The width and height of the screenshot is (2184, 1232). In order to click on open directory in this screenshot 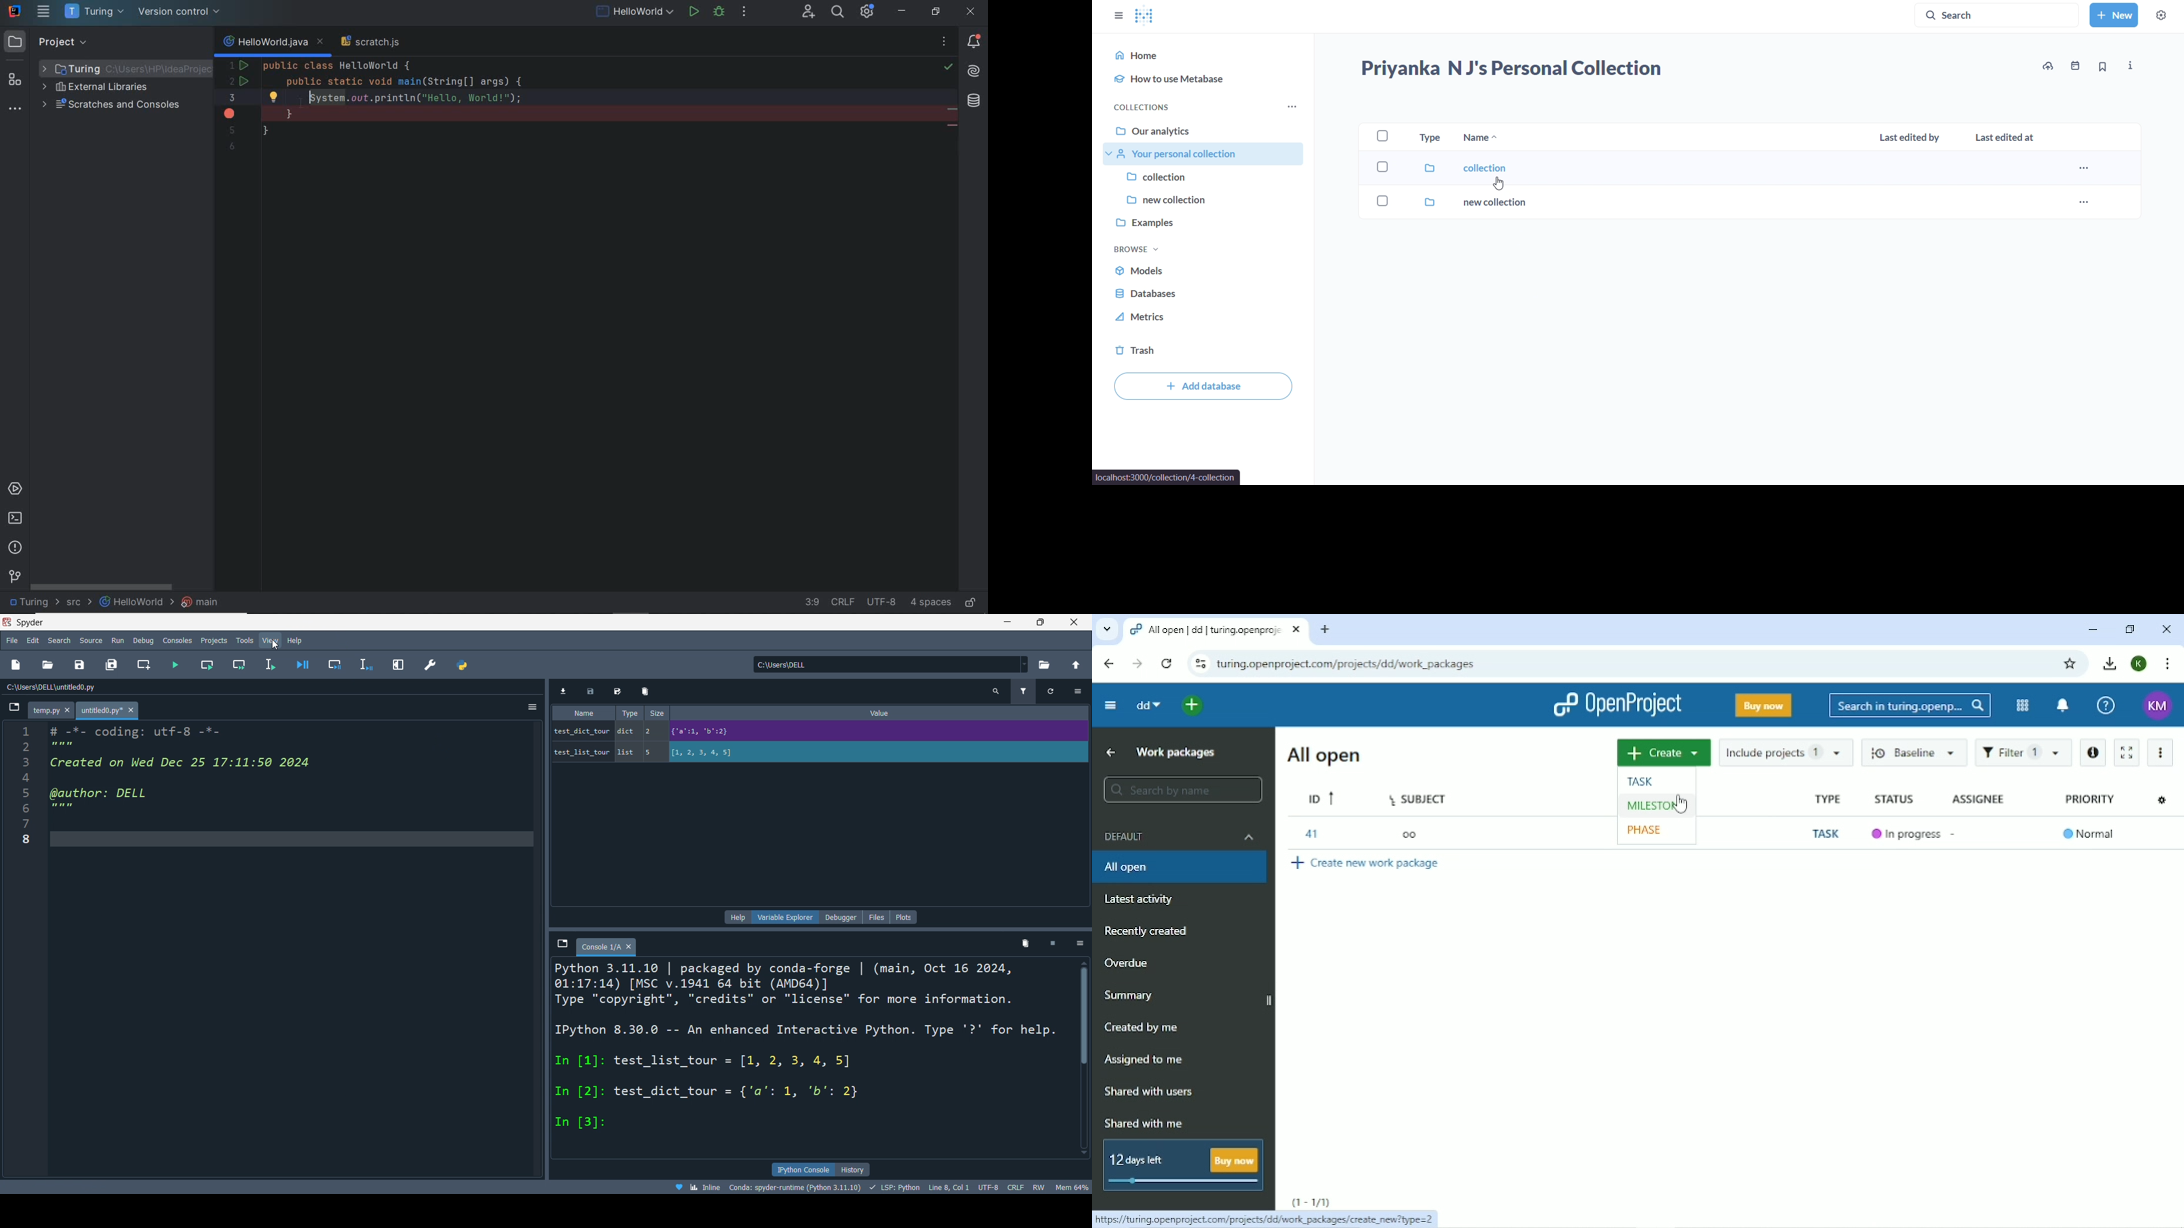, I will do `click(1044, 665)`.